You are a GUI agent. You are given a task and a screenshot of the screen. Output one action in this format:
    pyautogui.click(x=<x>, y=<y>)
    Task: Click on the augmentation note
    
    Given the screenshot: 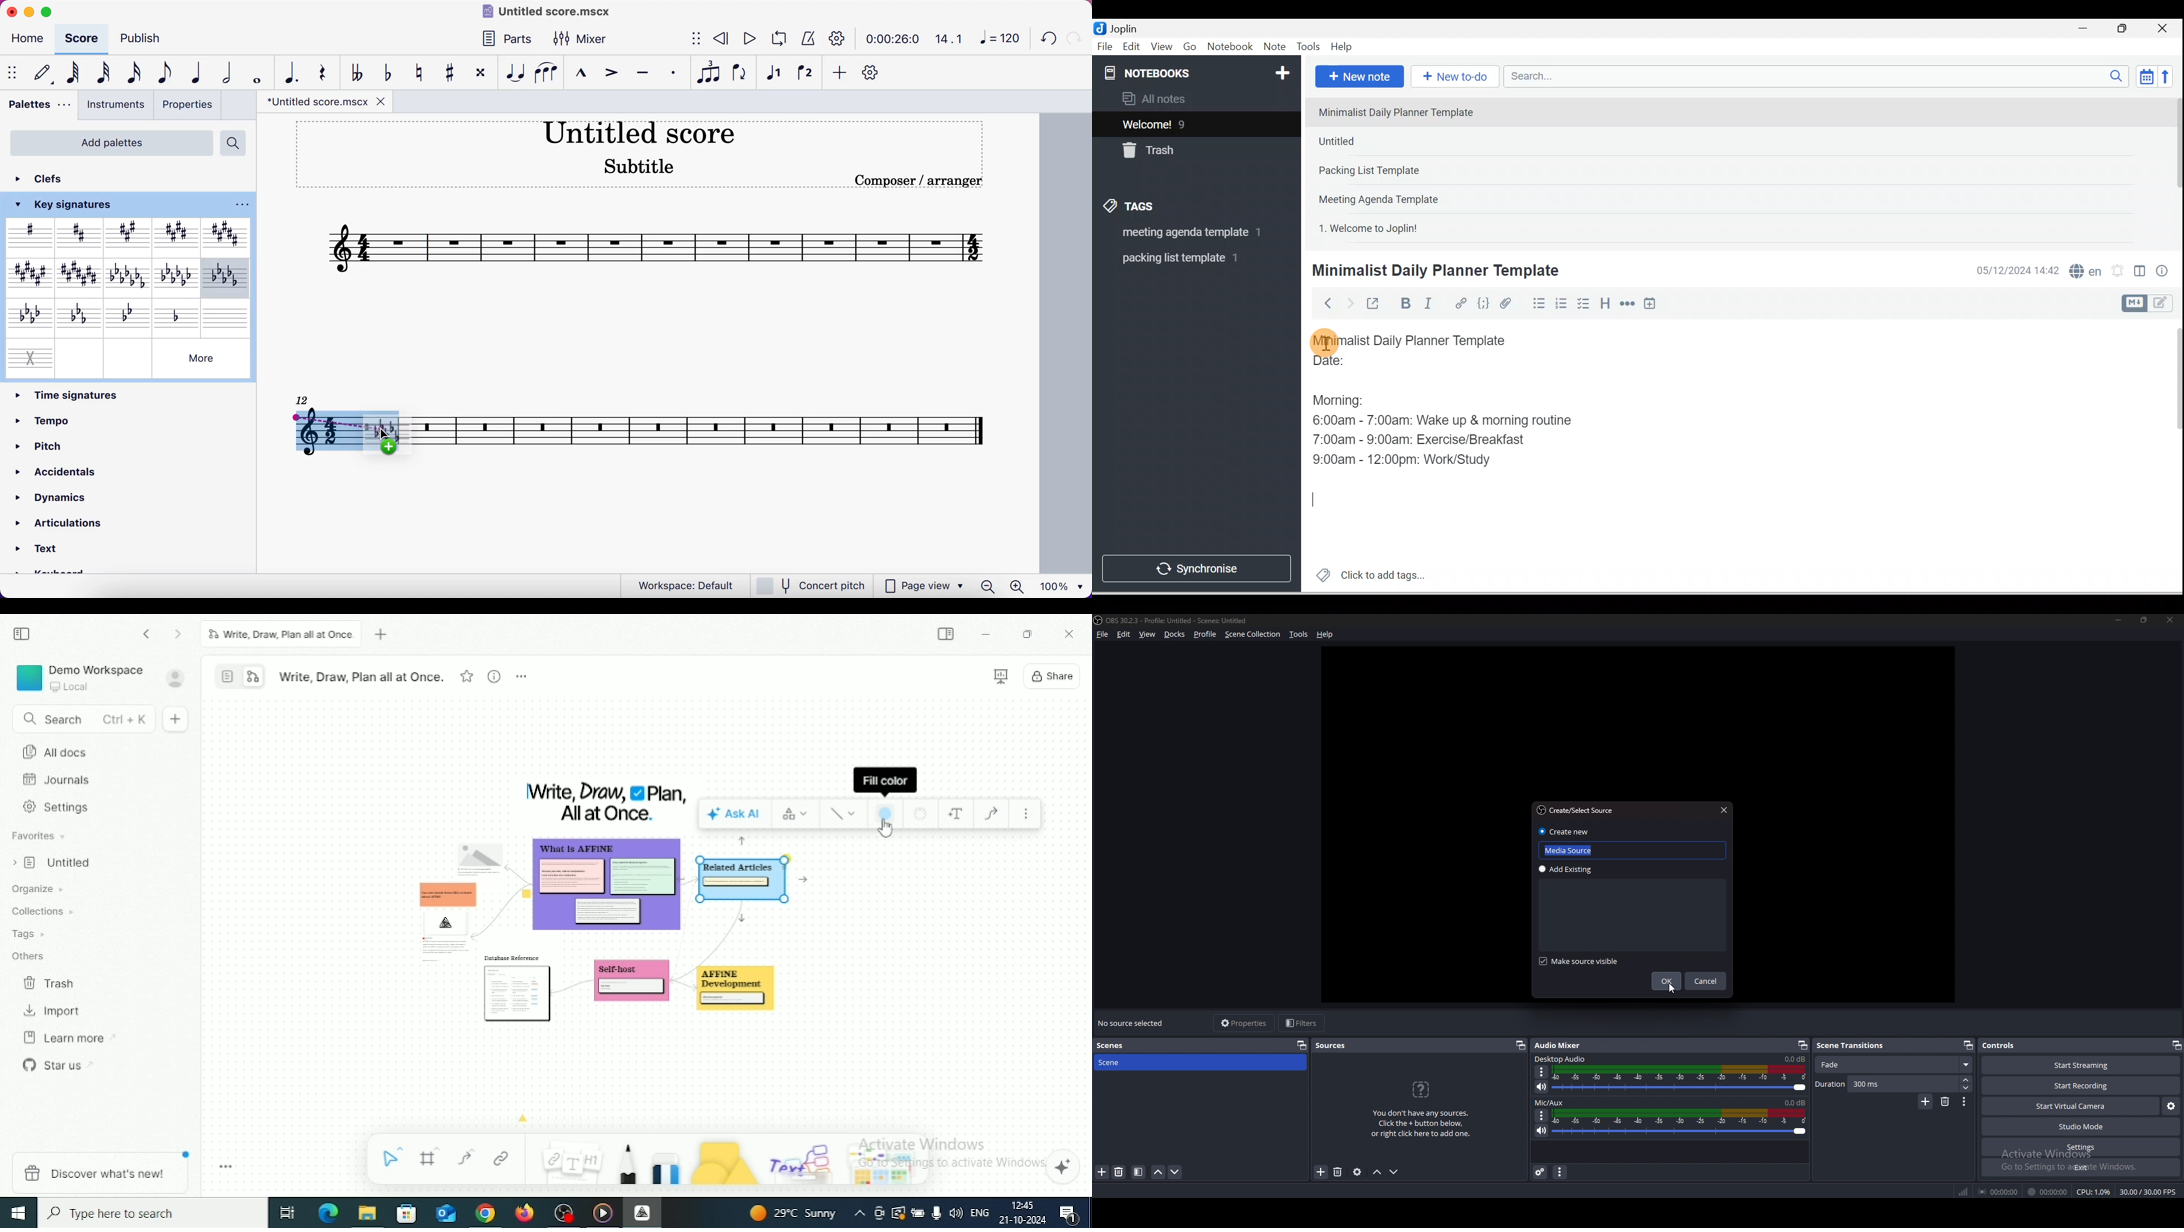 What is the action you would take?
    pyautogui.click(x=292, y=72)
    